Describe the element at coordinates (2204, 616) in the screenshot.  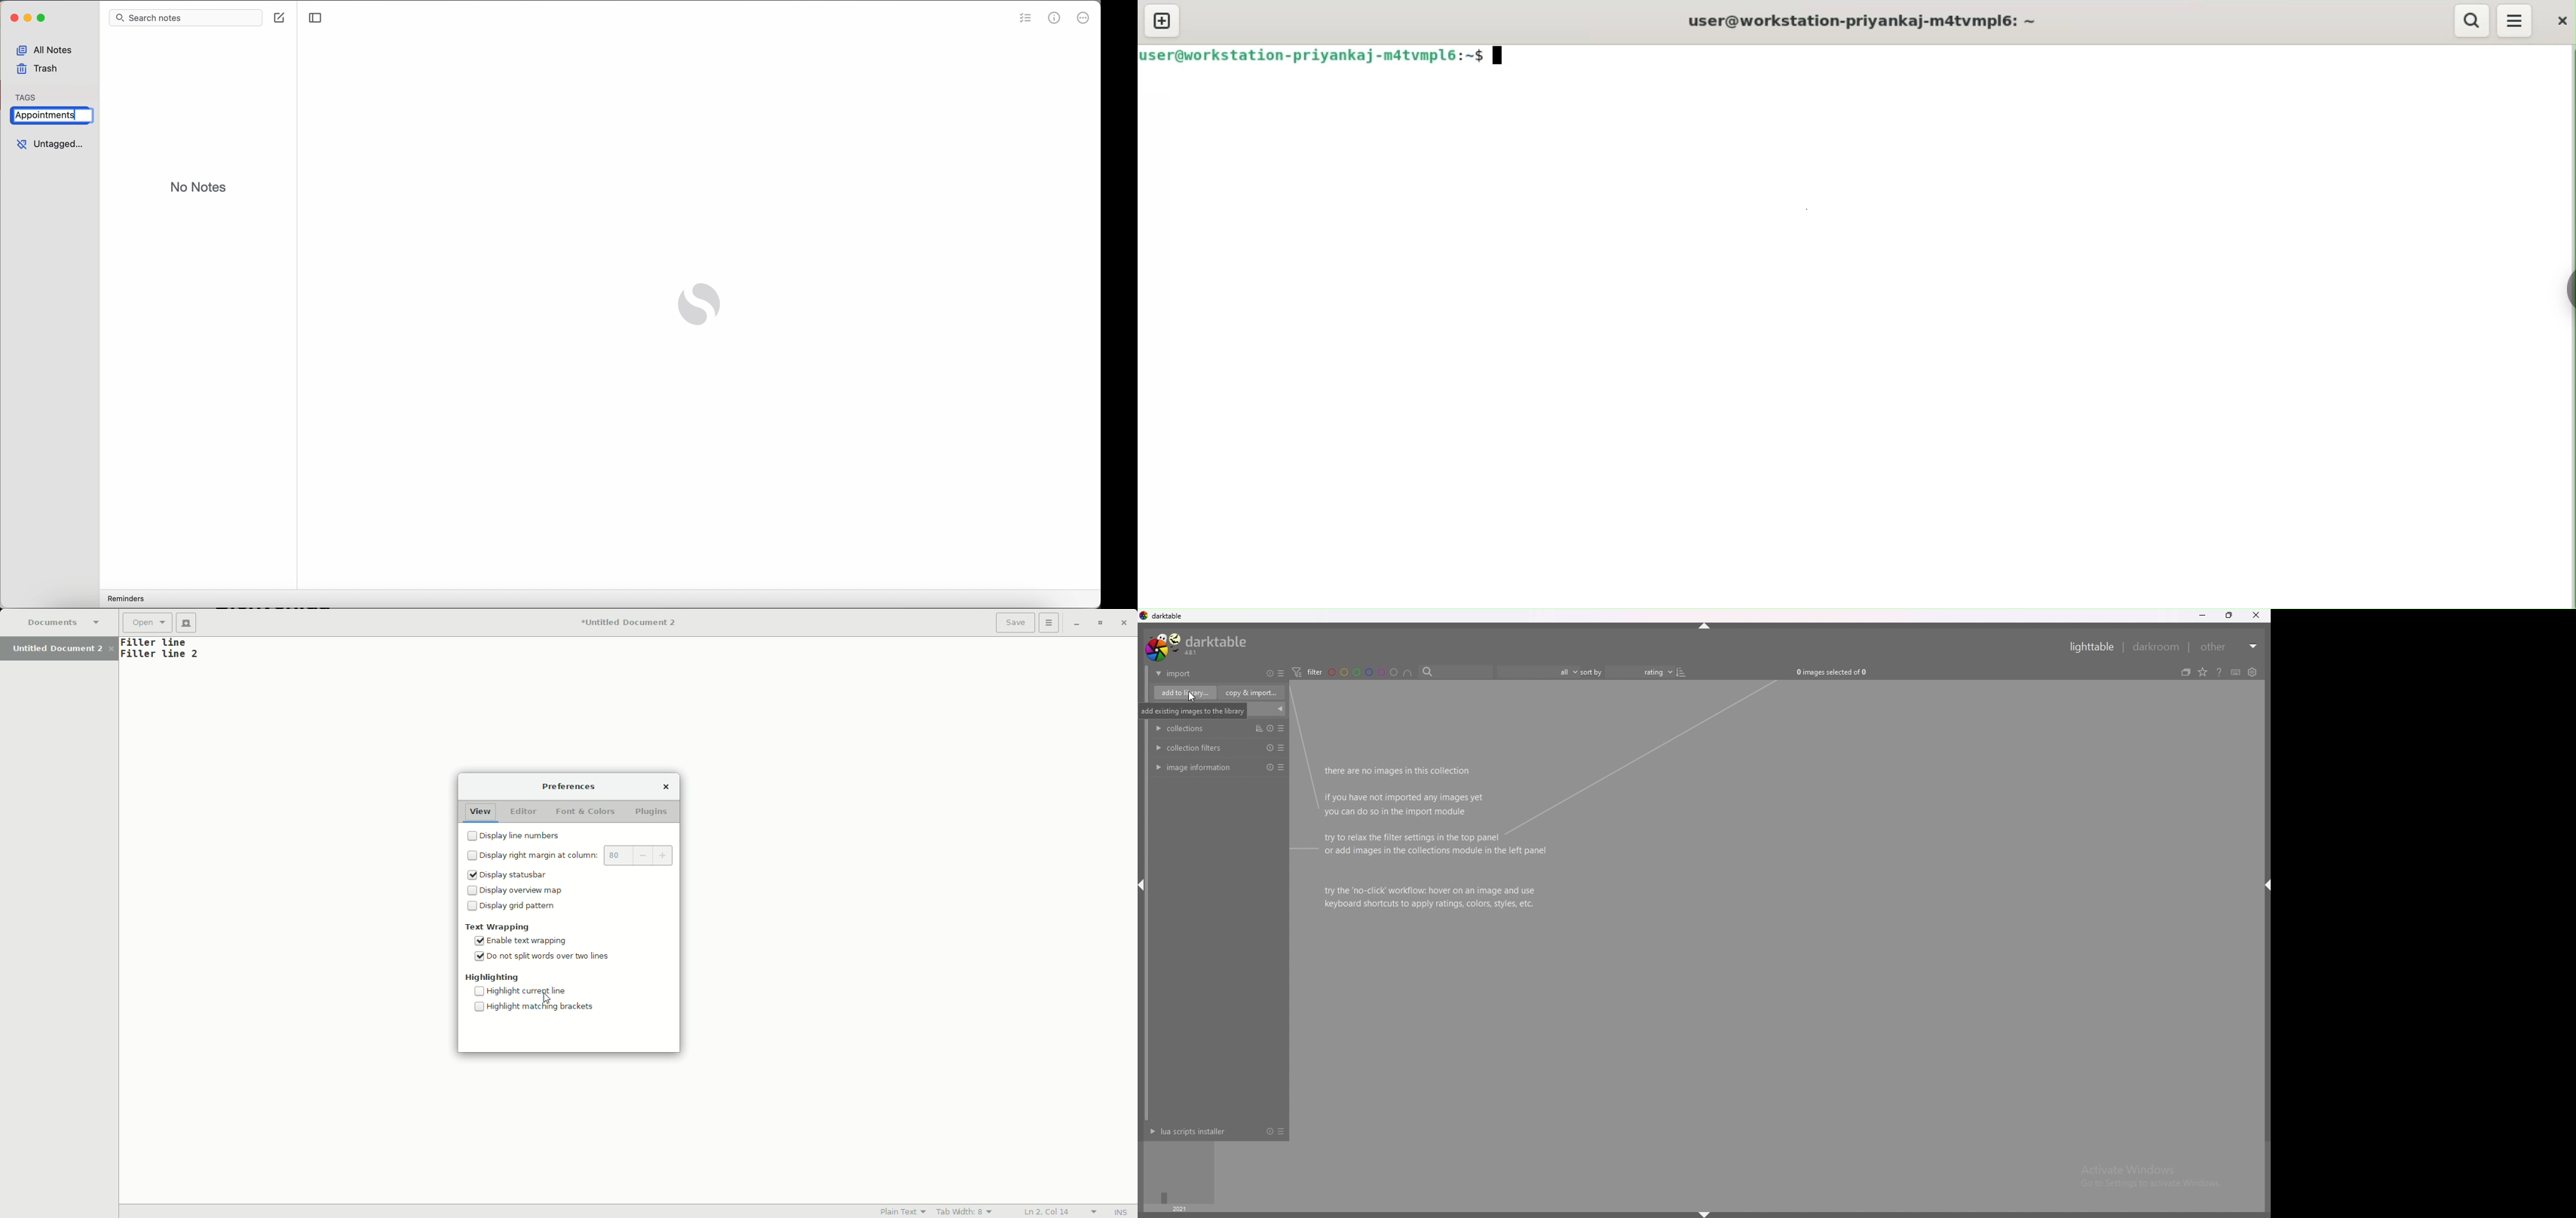
I see `minimize` at that location.